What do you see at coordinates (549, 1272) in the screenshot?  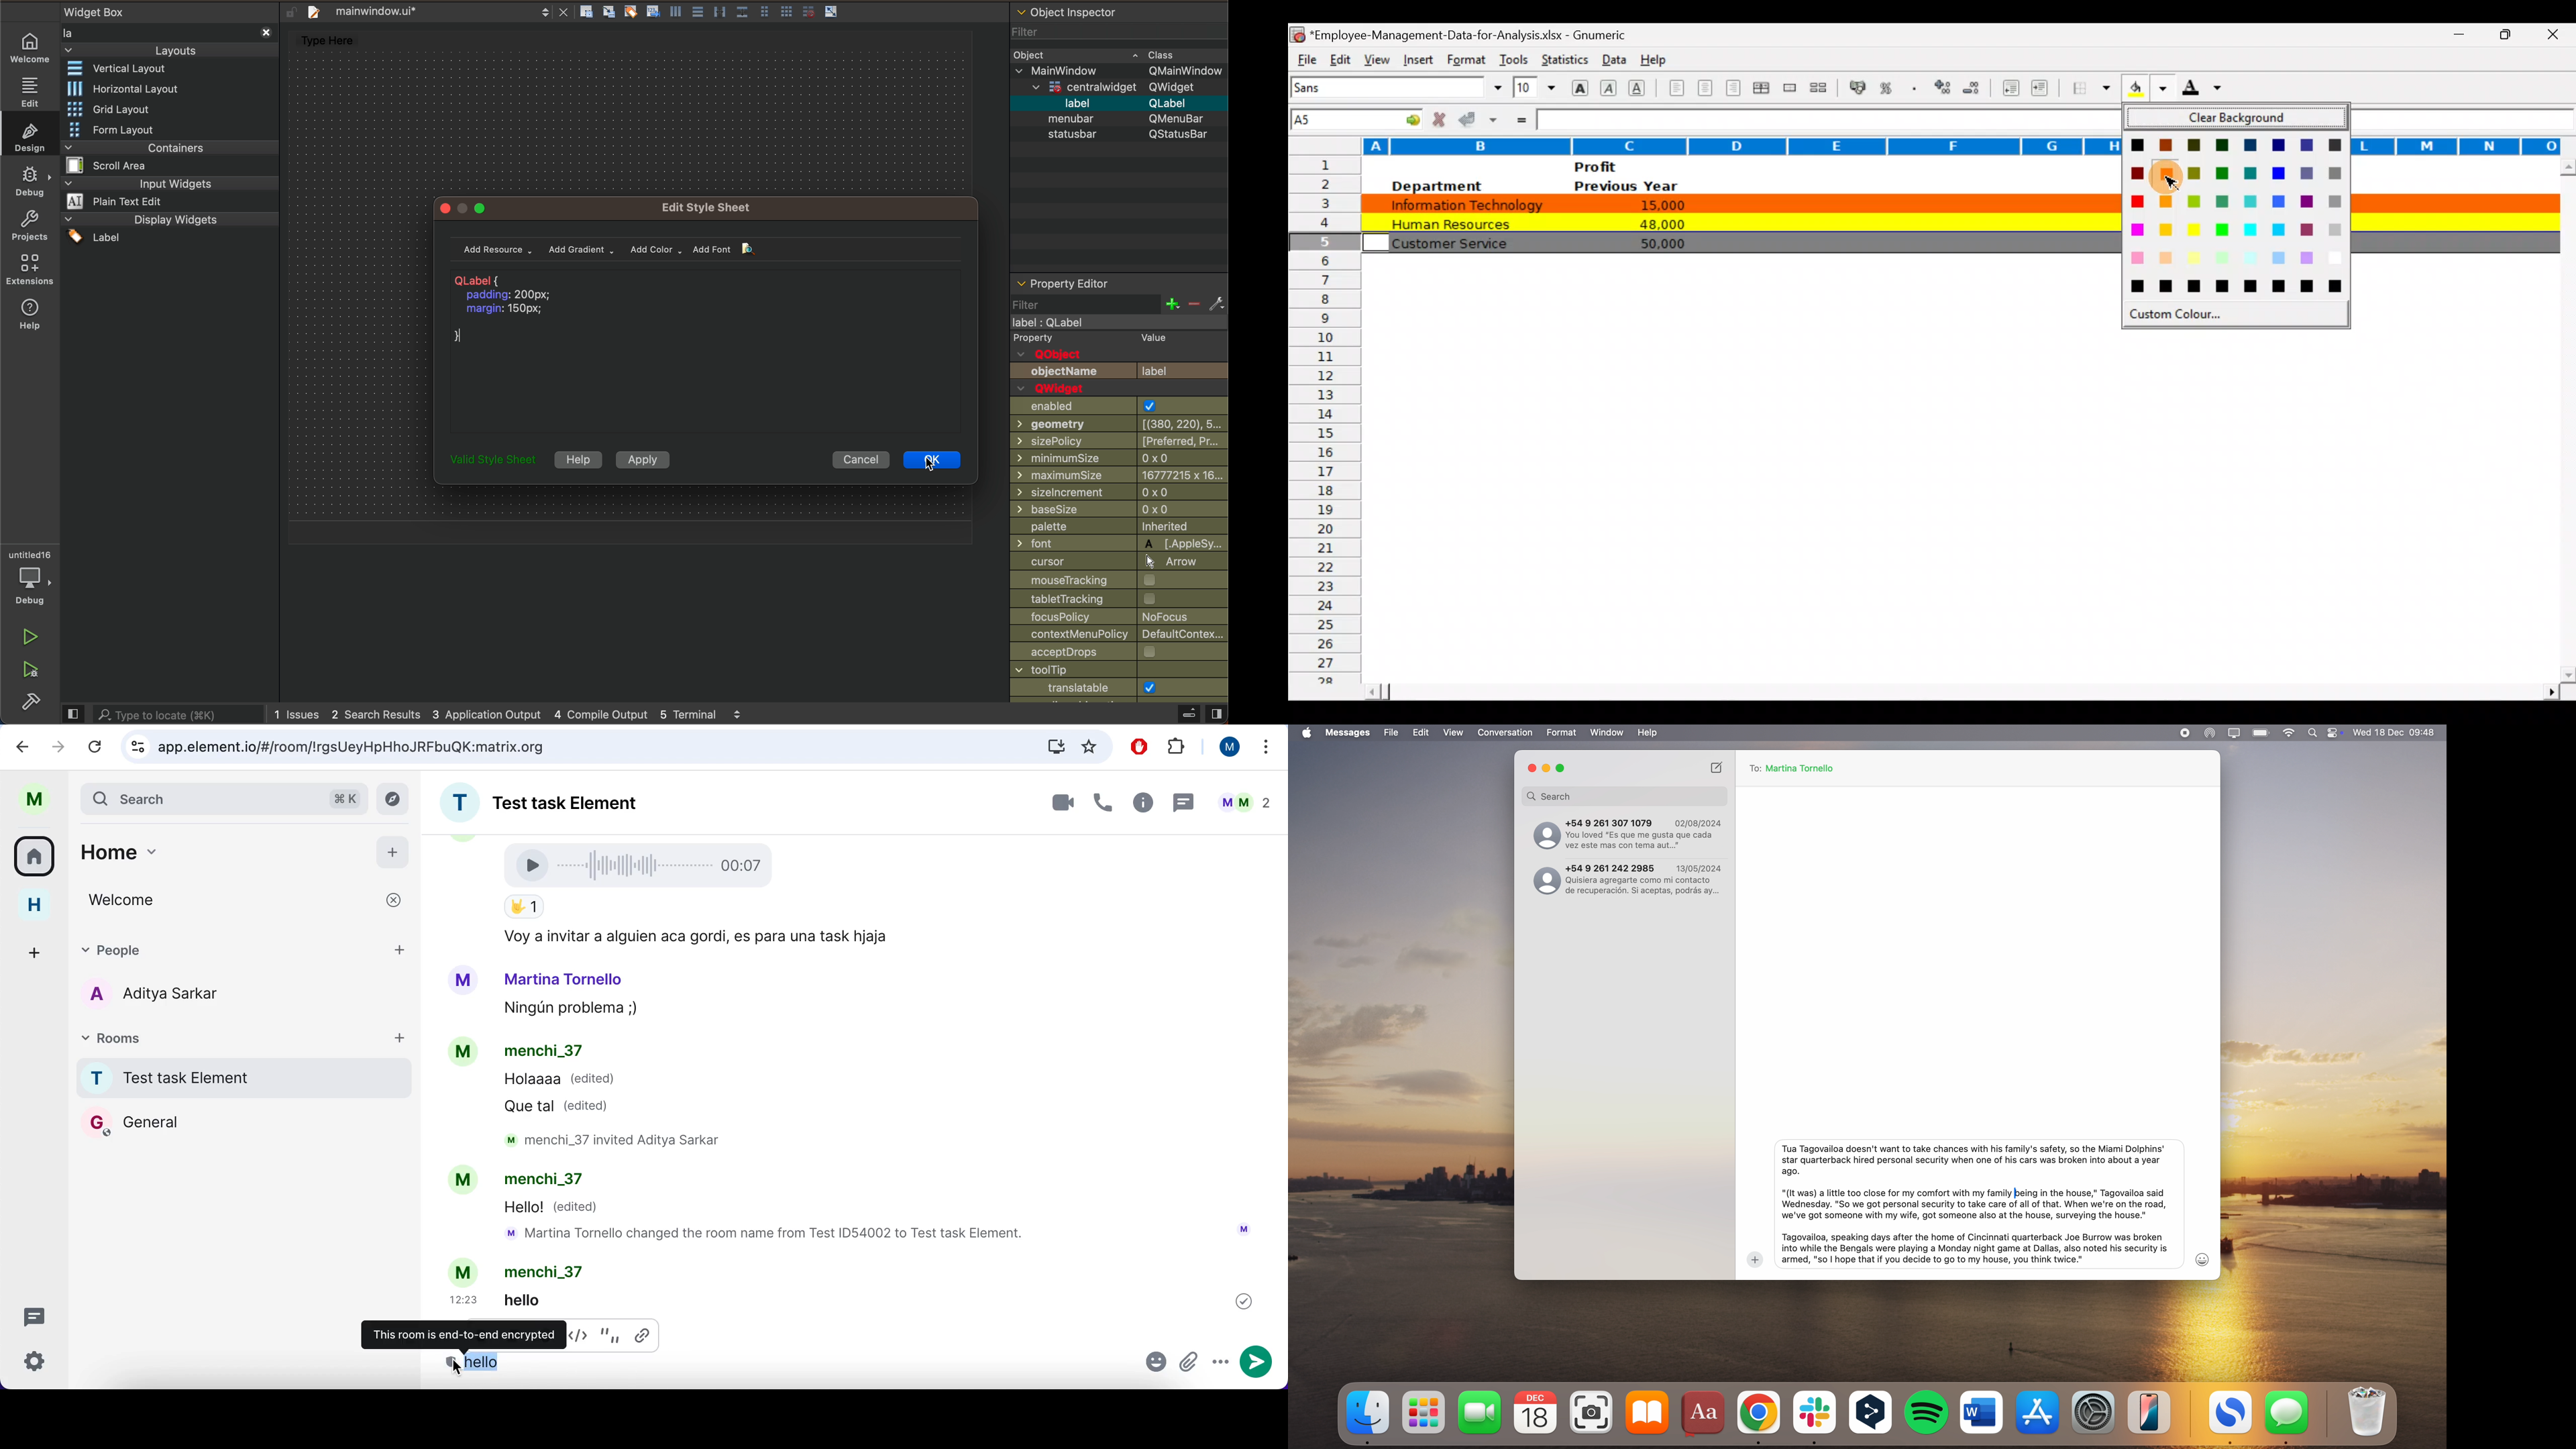 I see `menchi_37` at bounding box center [549, 1272].